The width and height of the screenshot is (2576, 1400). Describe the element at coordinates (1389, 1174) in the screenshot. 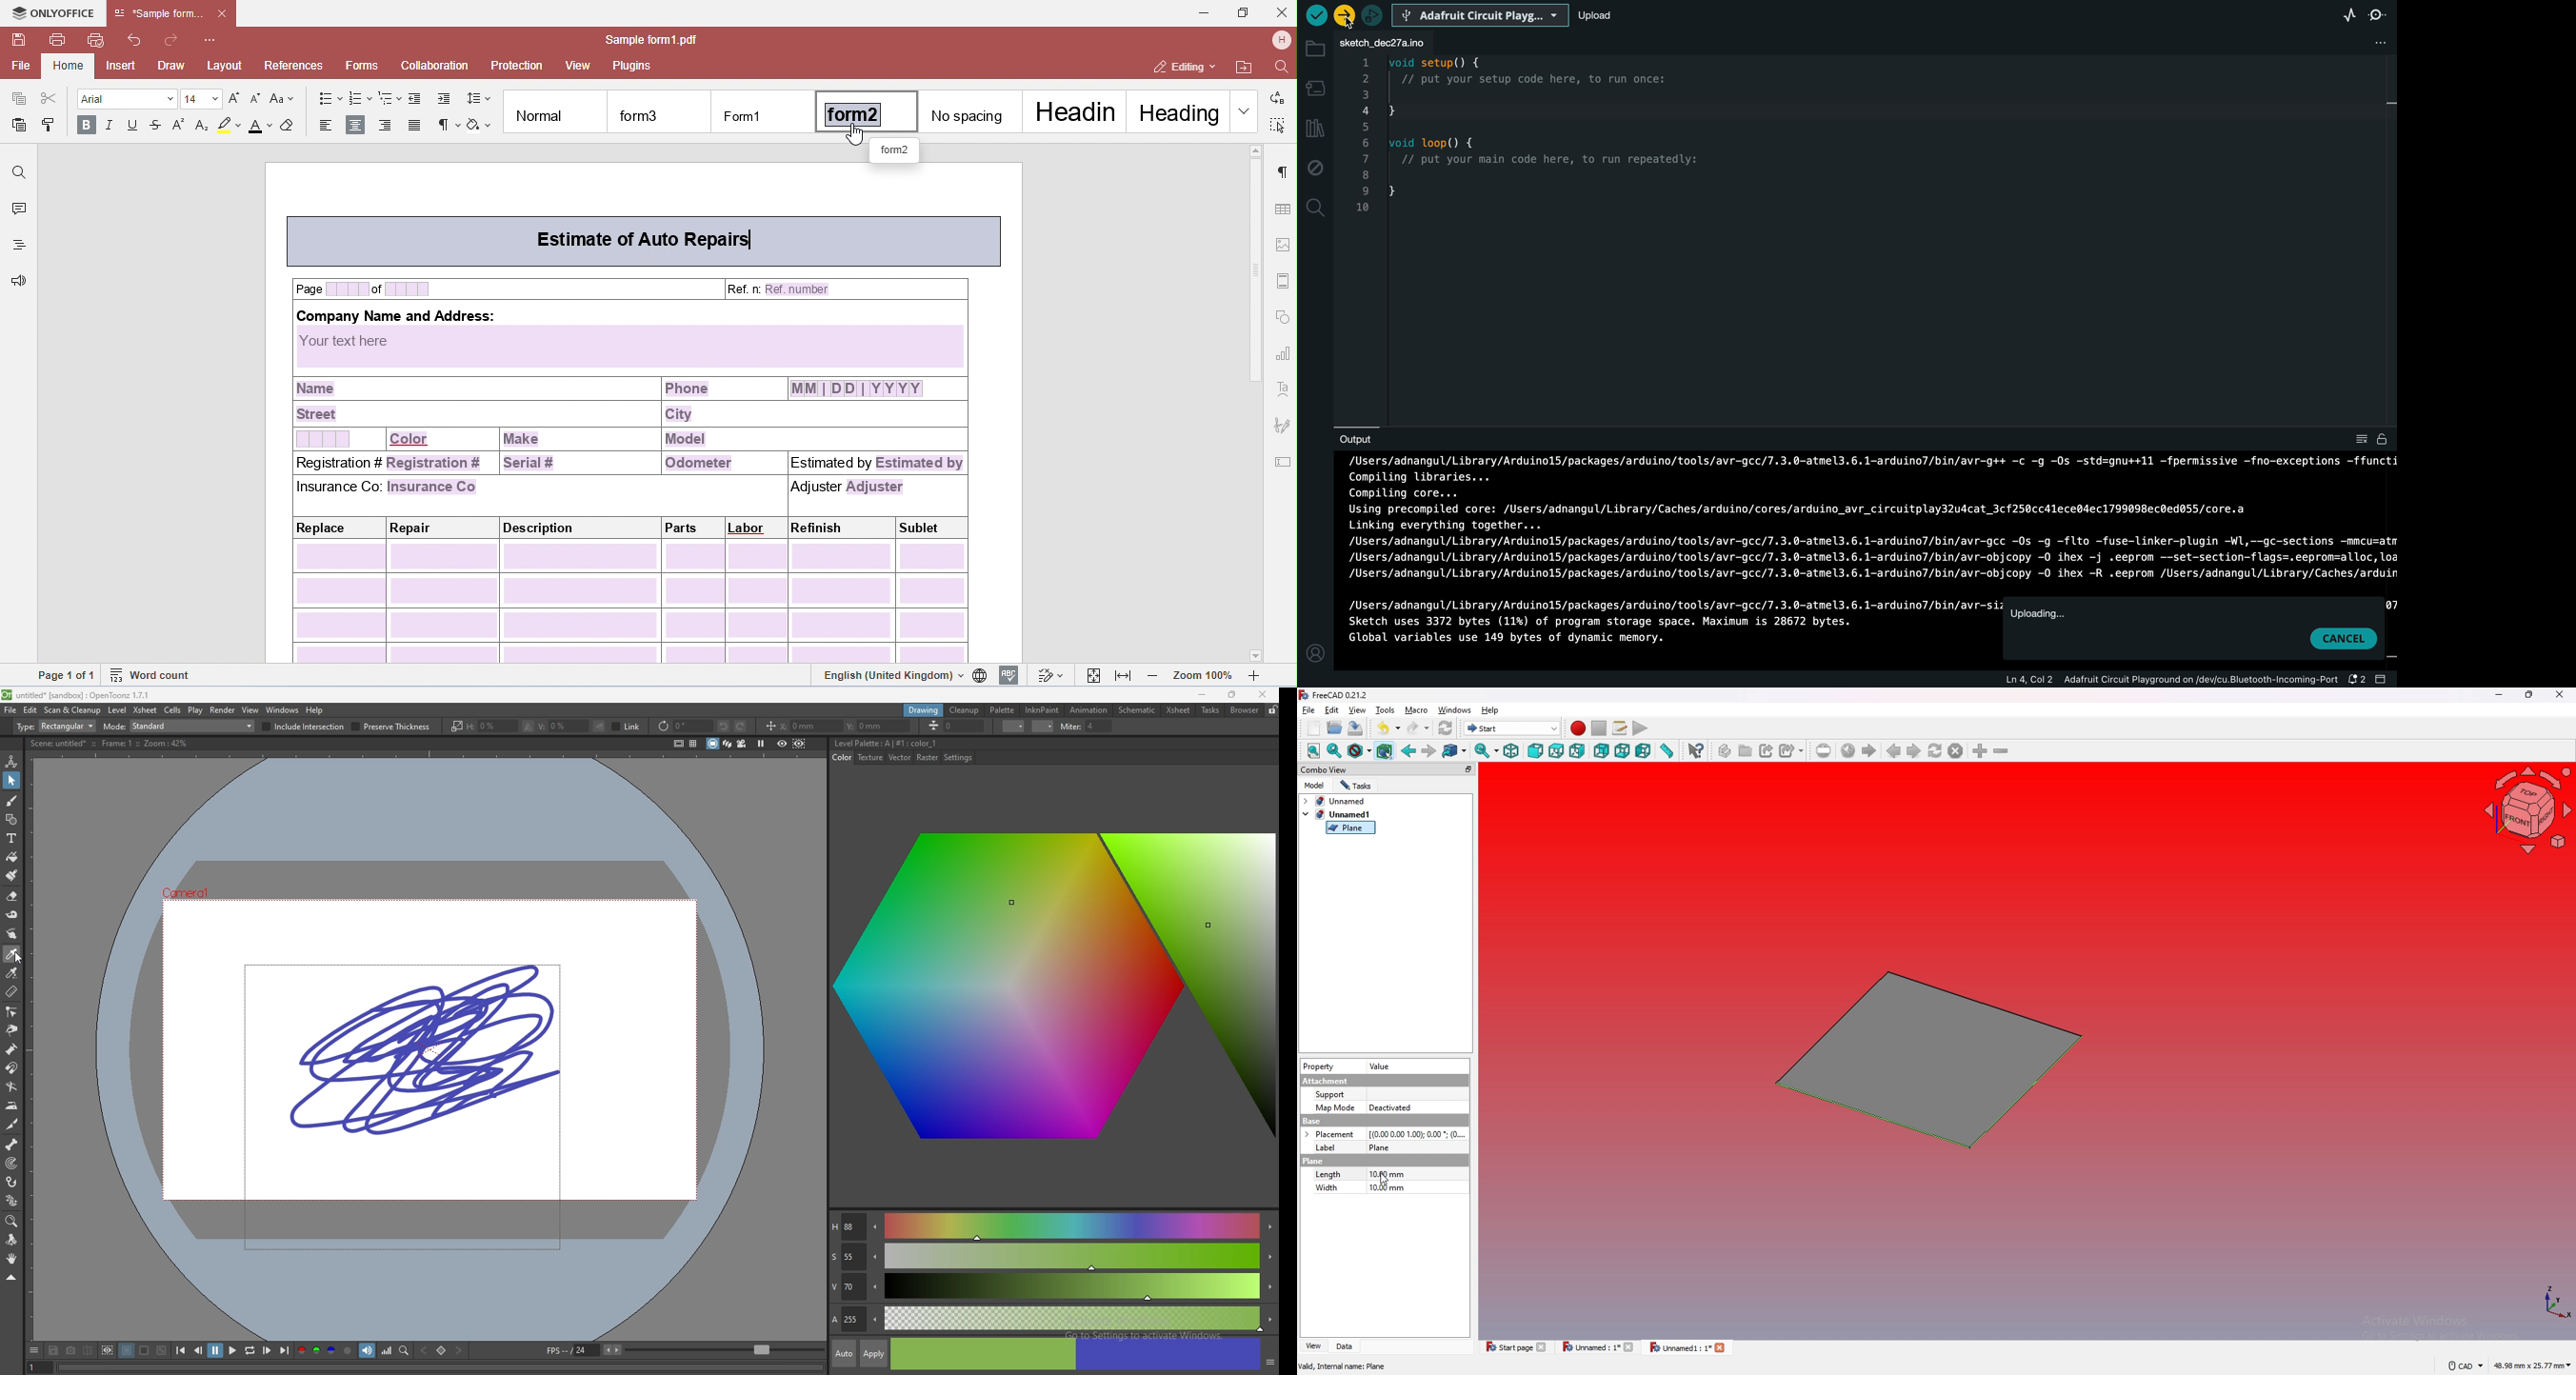

I see `10.00 mm` at that location.